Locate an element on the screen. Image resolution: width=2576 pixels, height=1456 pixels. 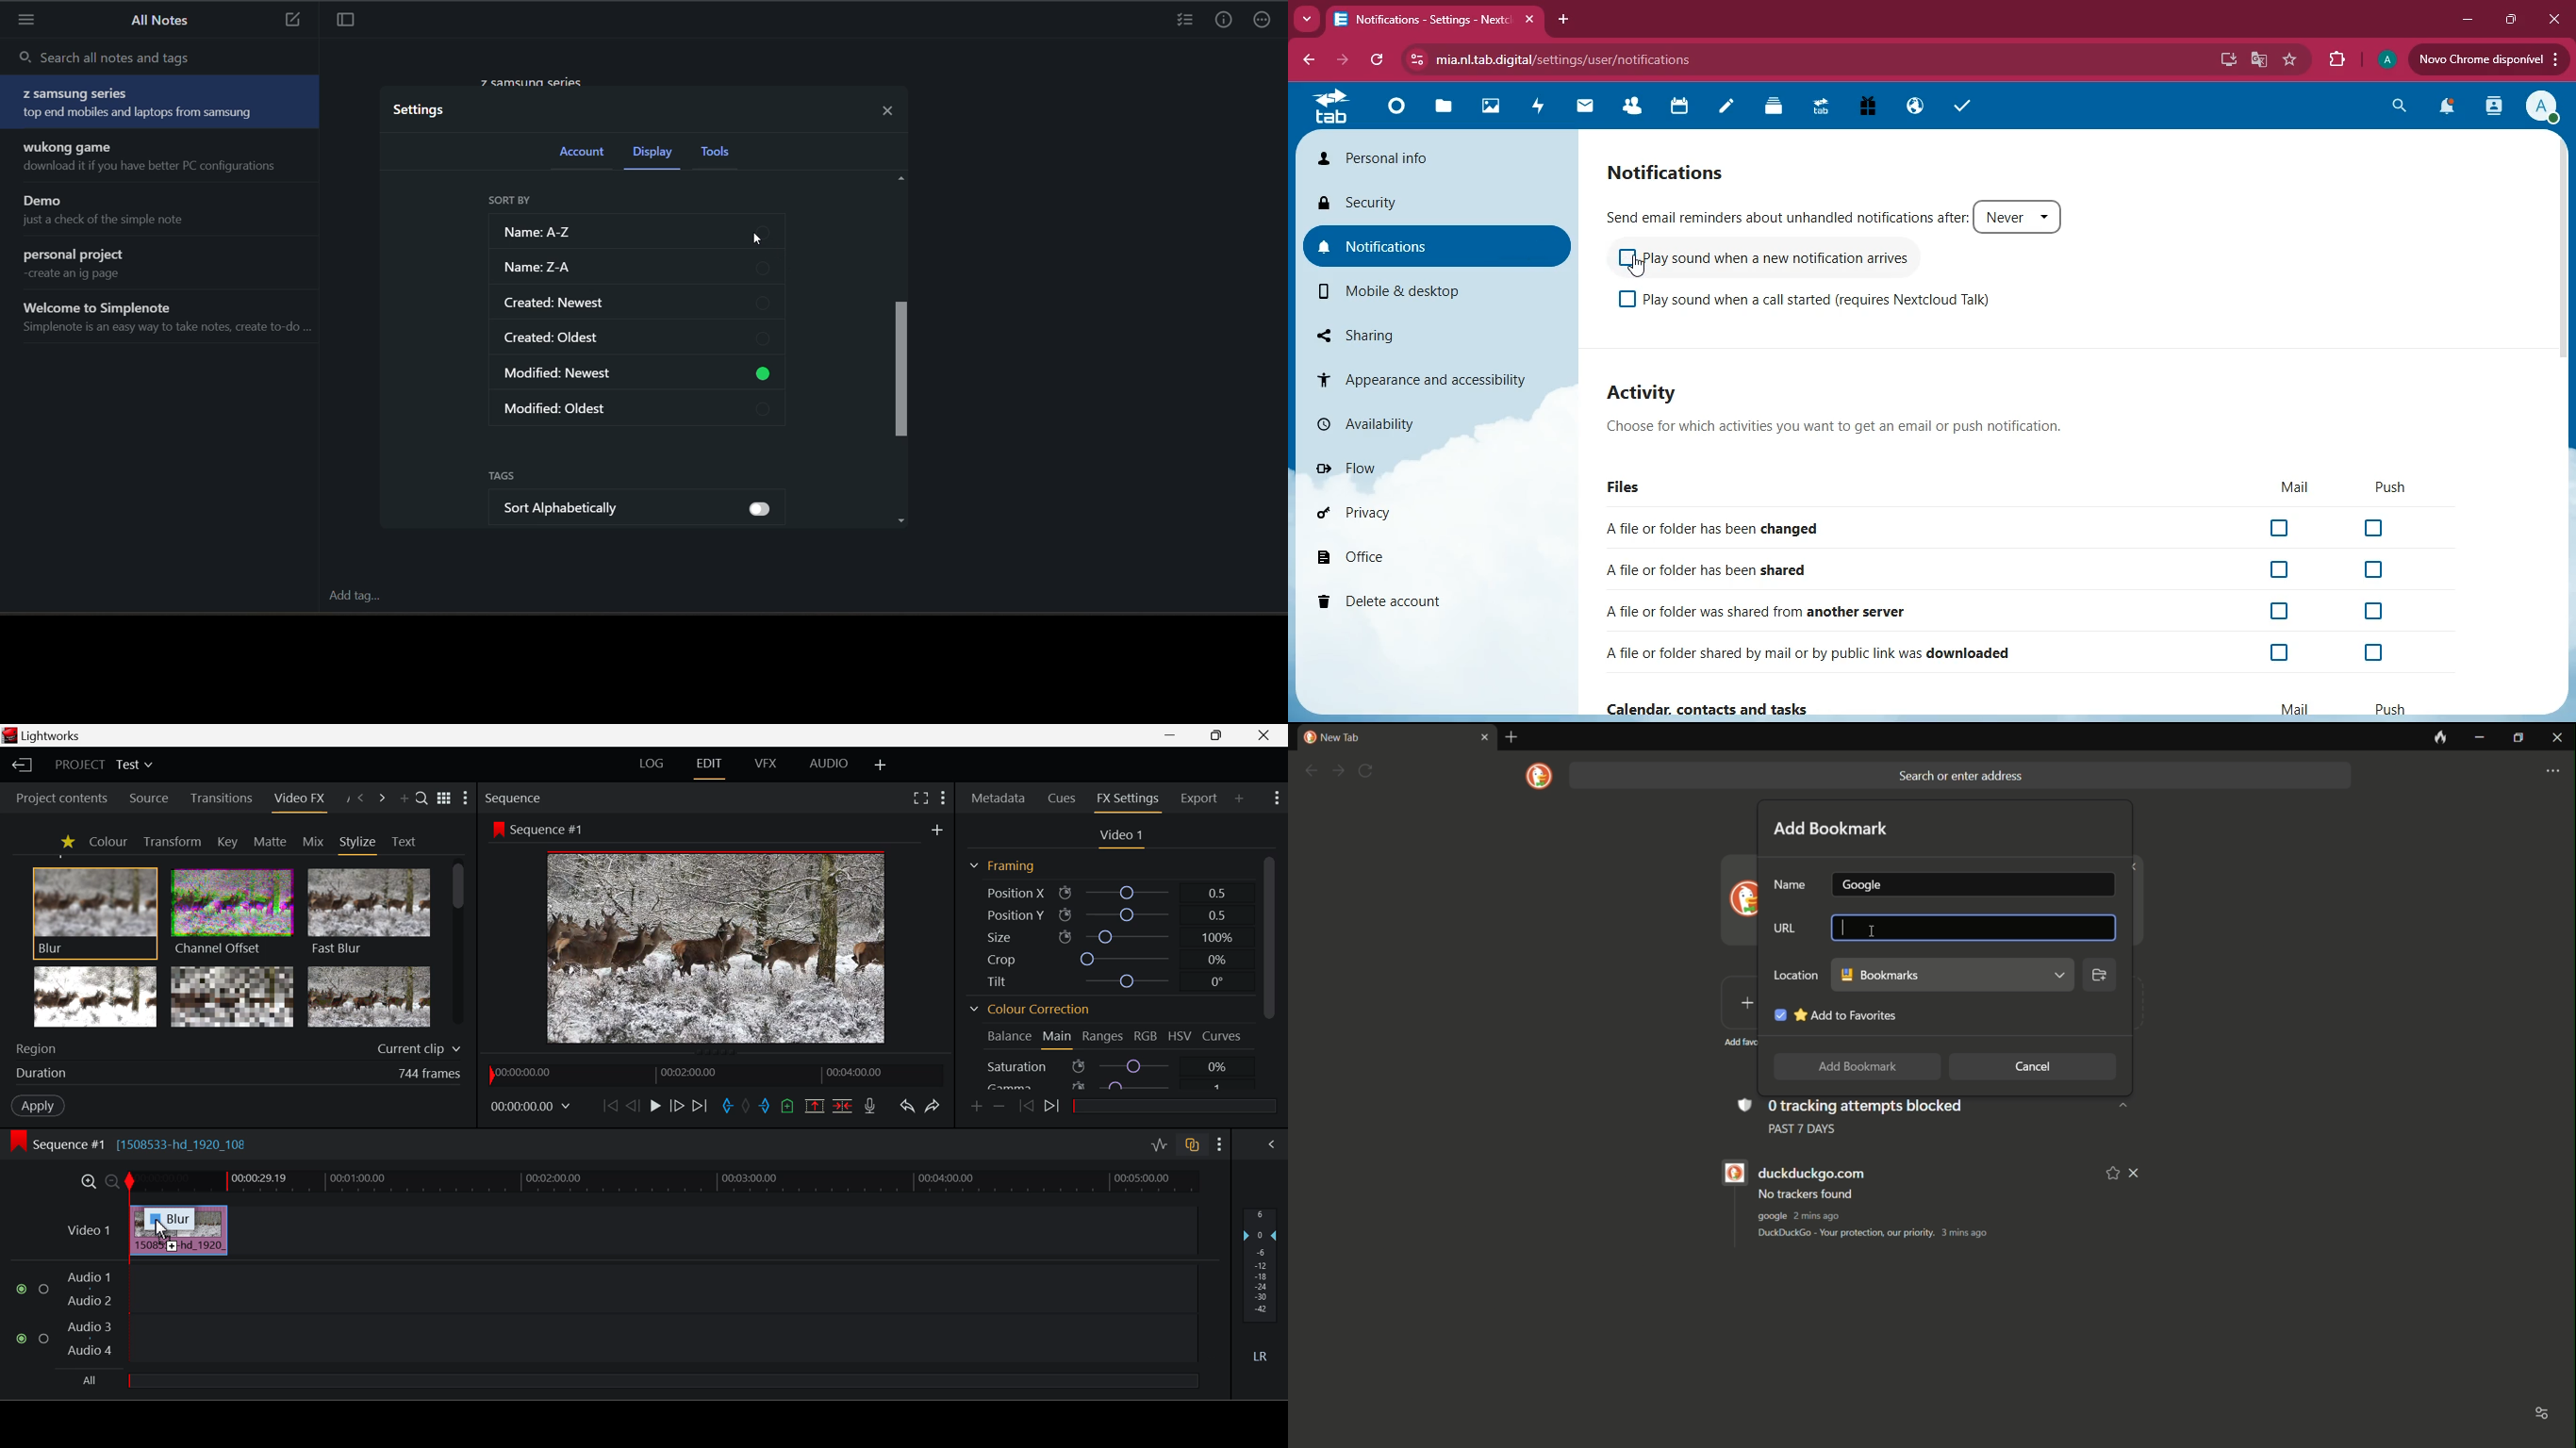
never is located at coordinates (2020, 215).